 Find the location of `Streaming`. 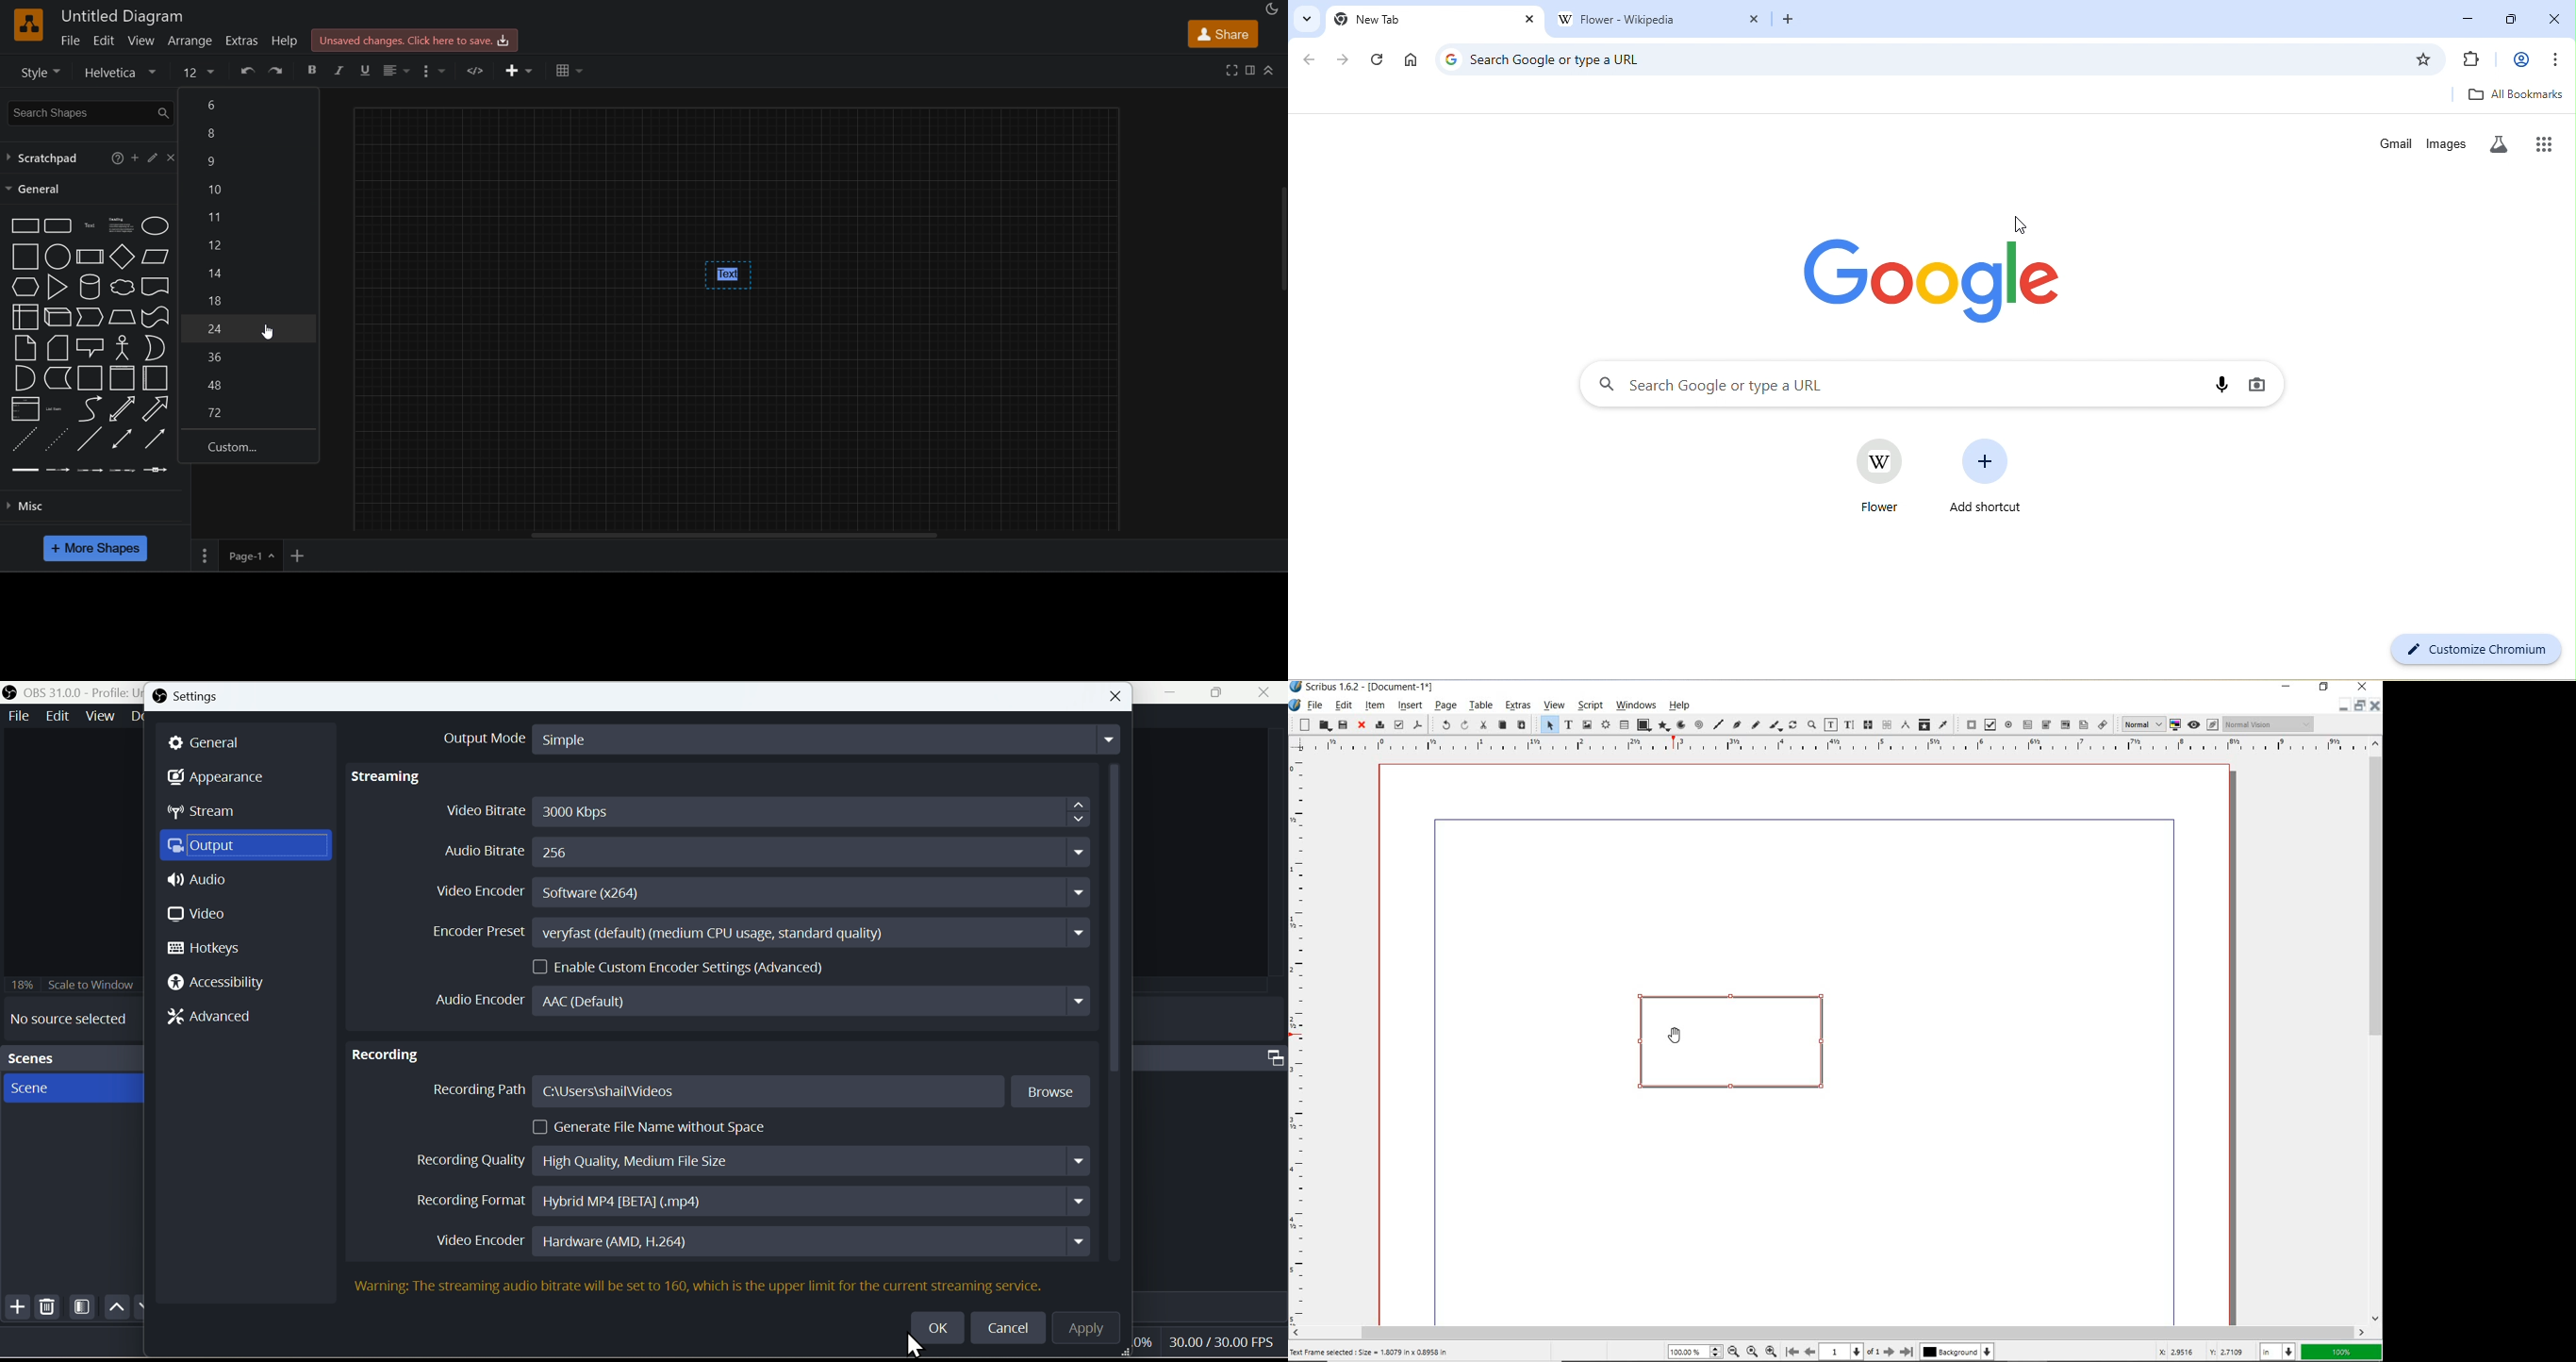

Streaming is located at coordinates (390, 777).